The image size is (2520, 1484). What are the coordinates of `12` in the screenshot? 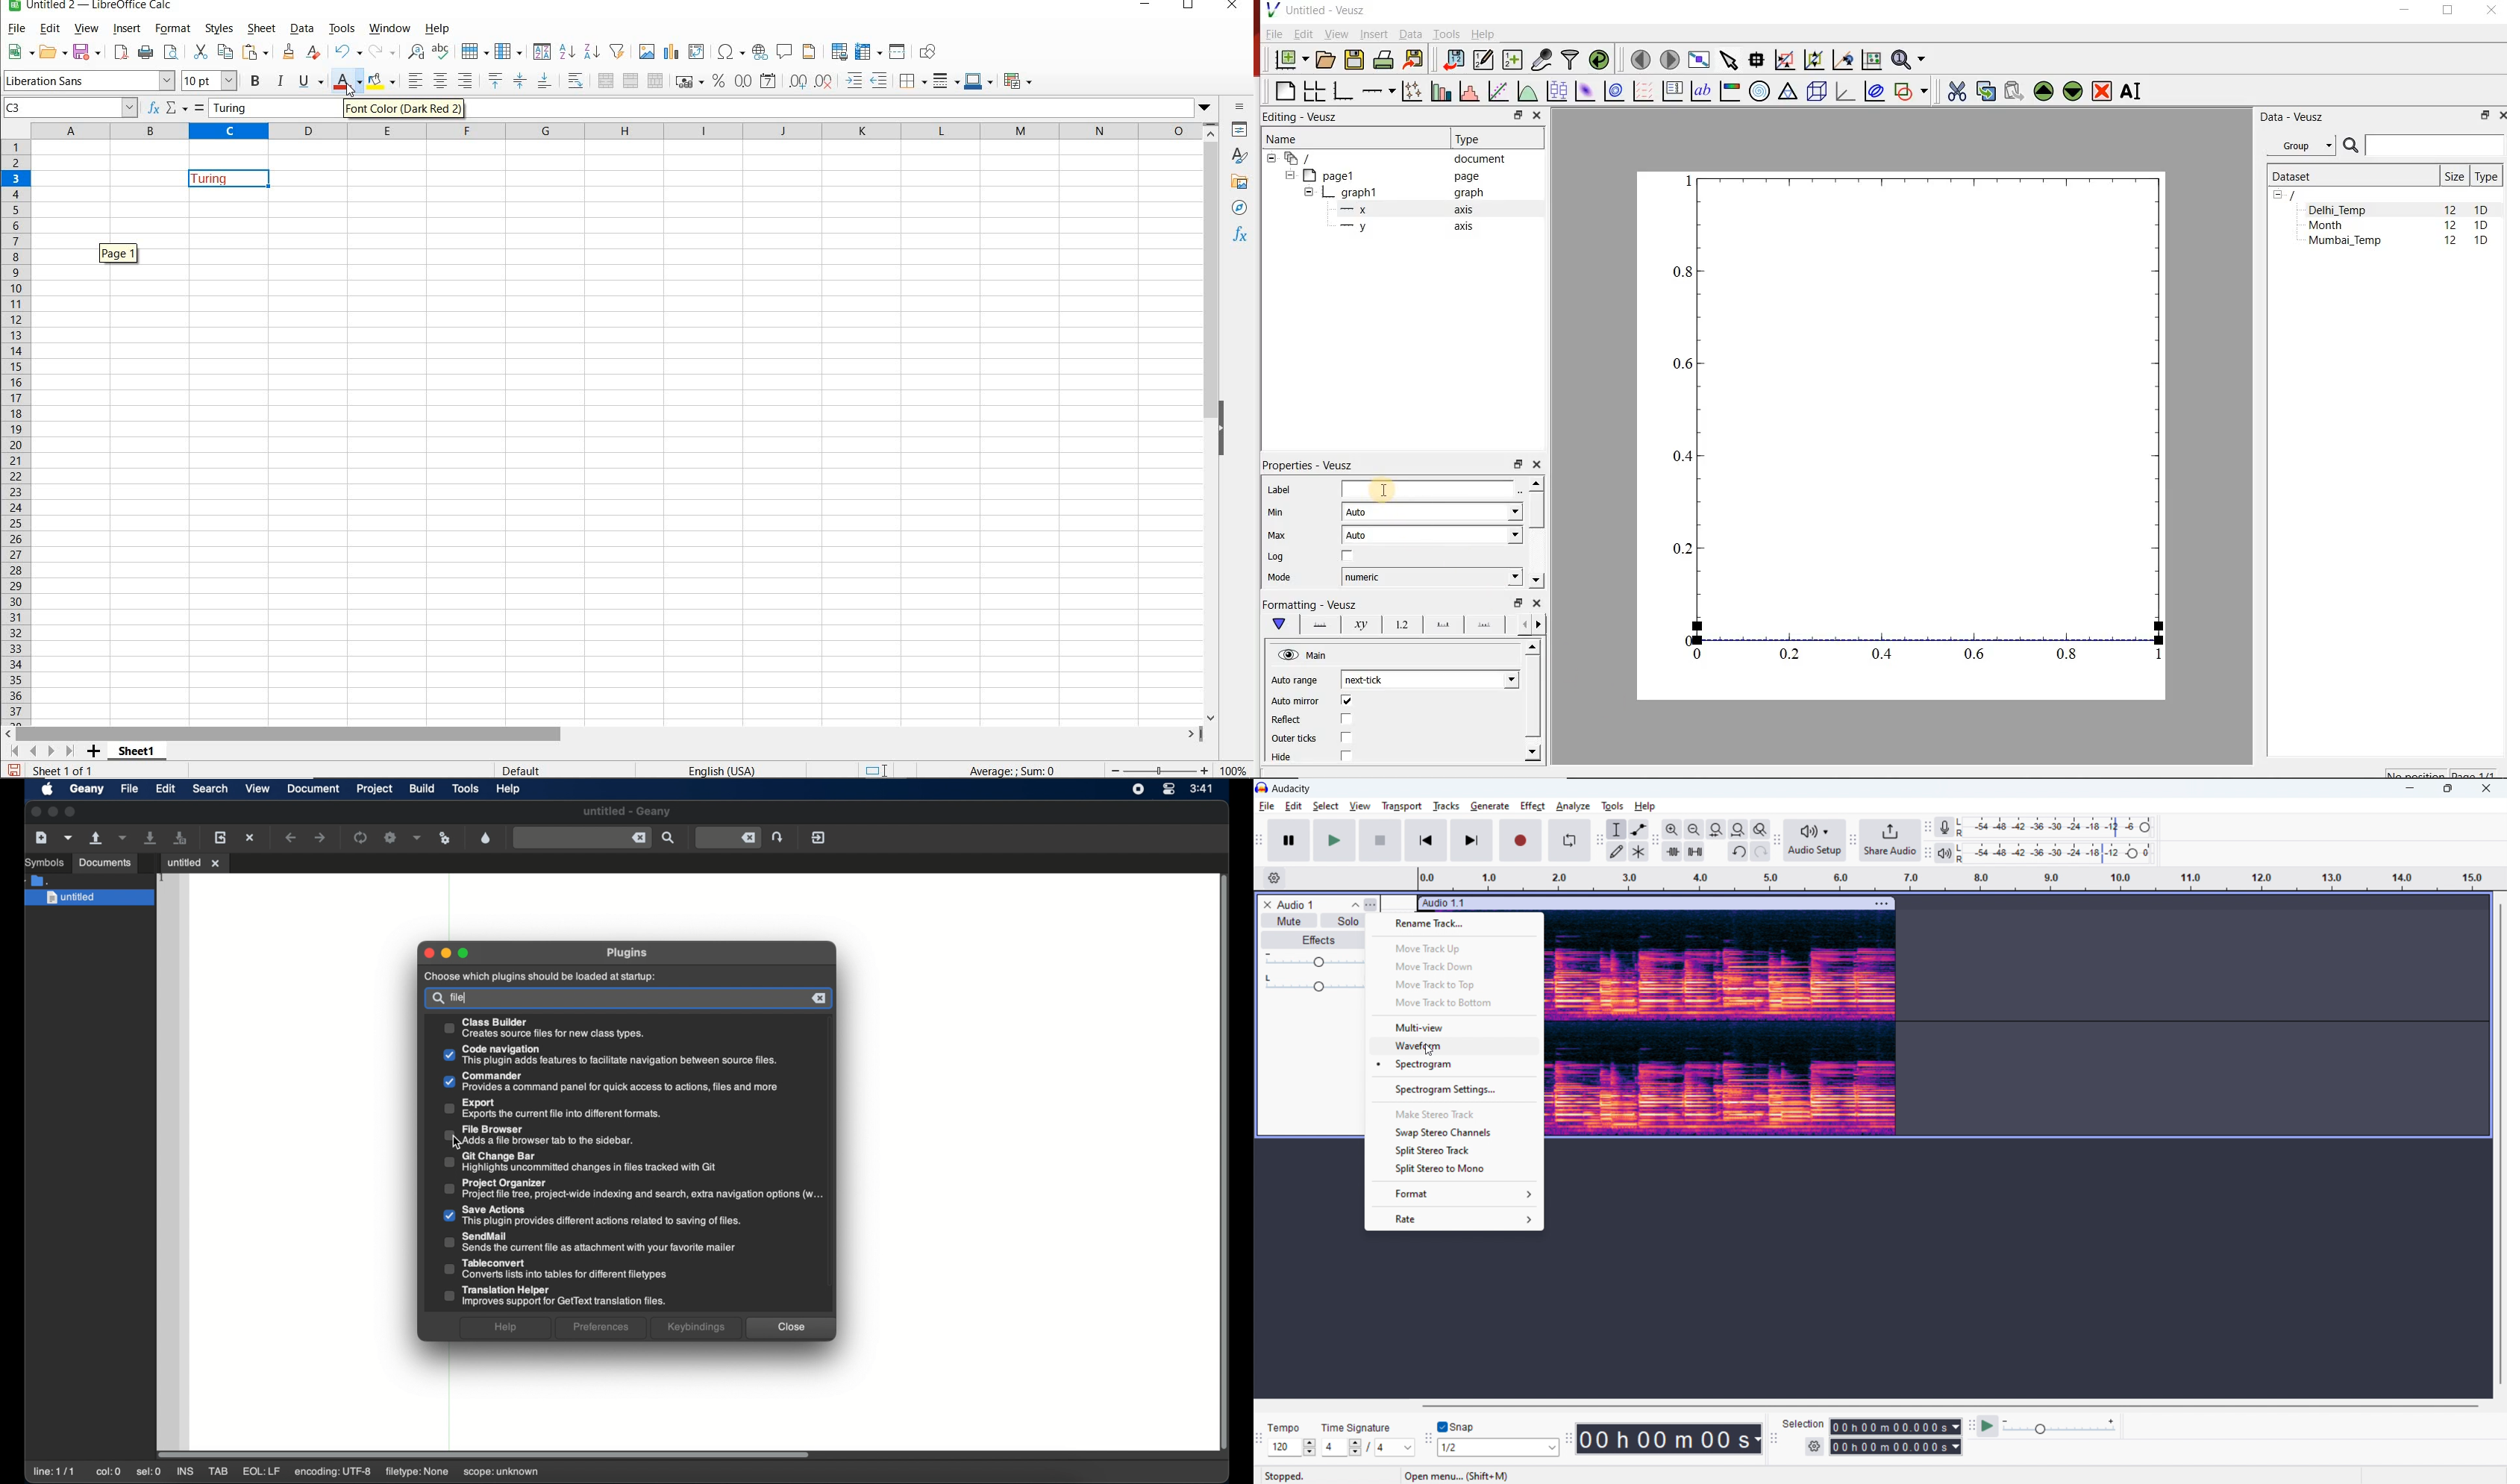 It's located at (2450, 209).